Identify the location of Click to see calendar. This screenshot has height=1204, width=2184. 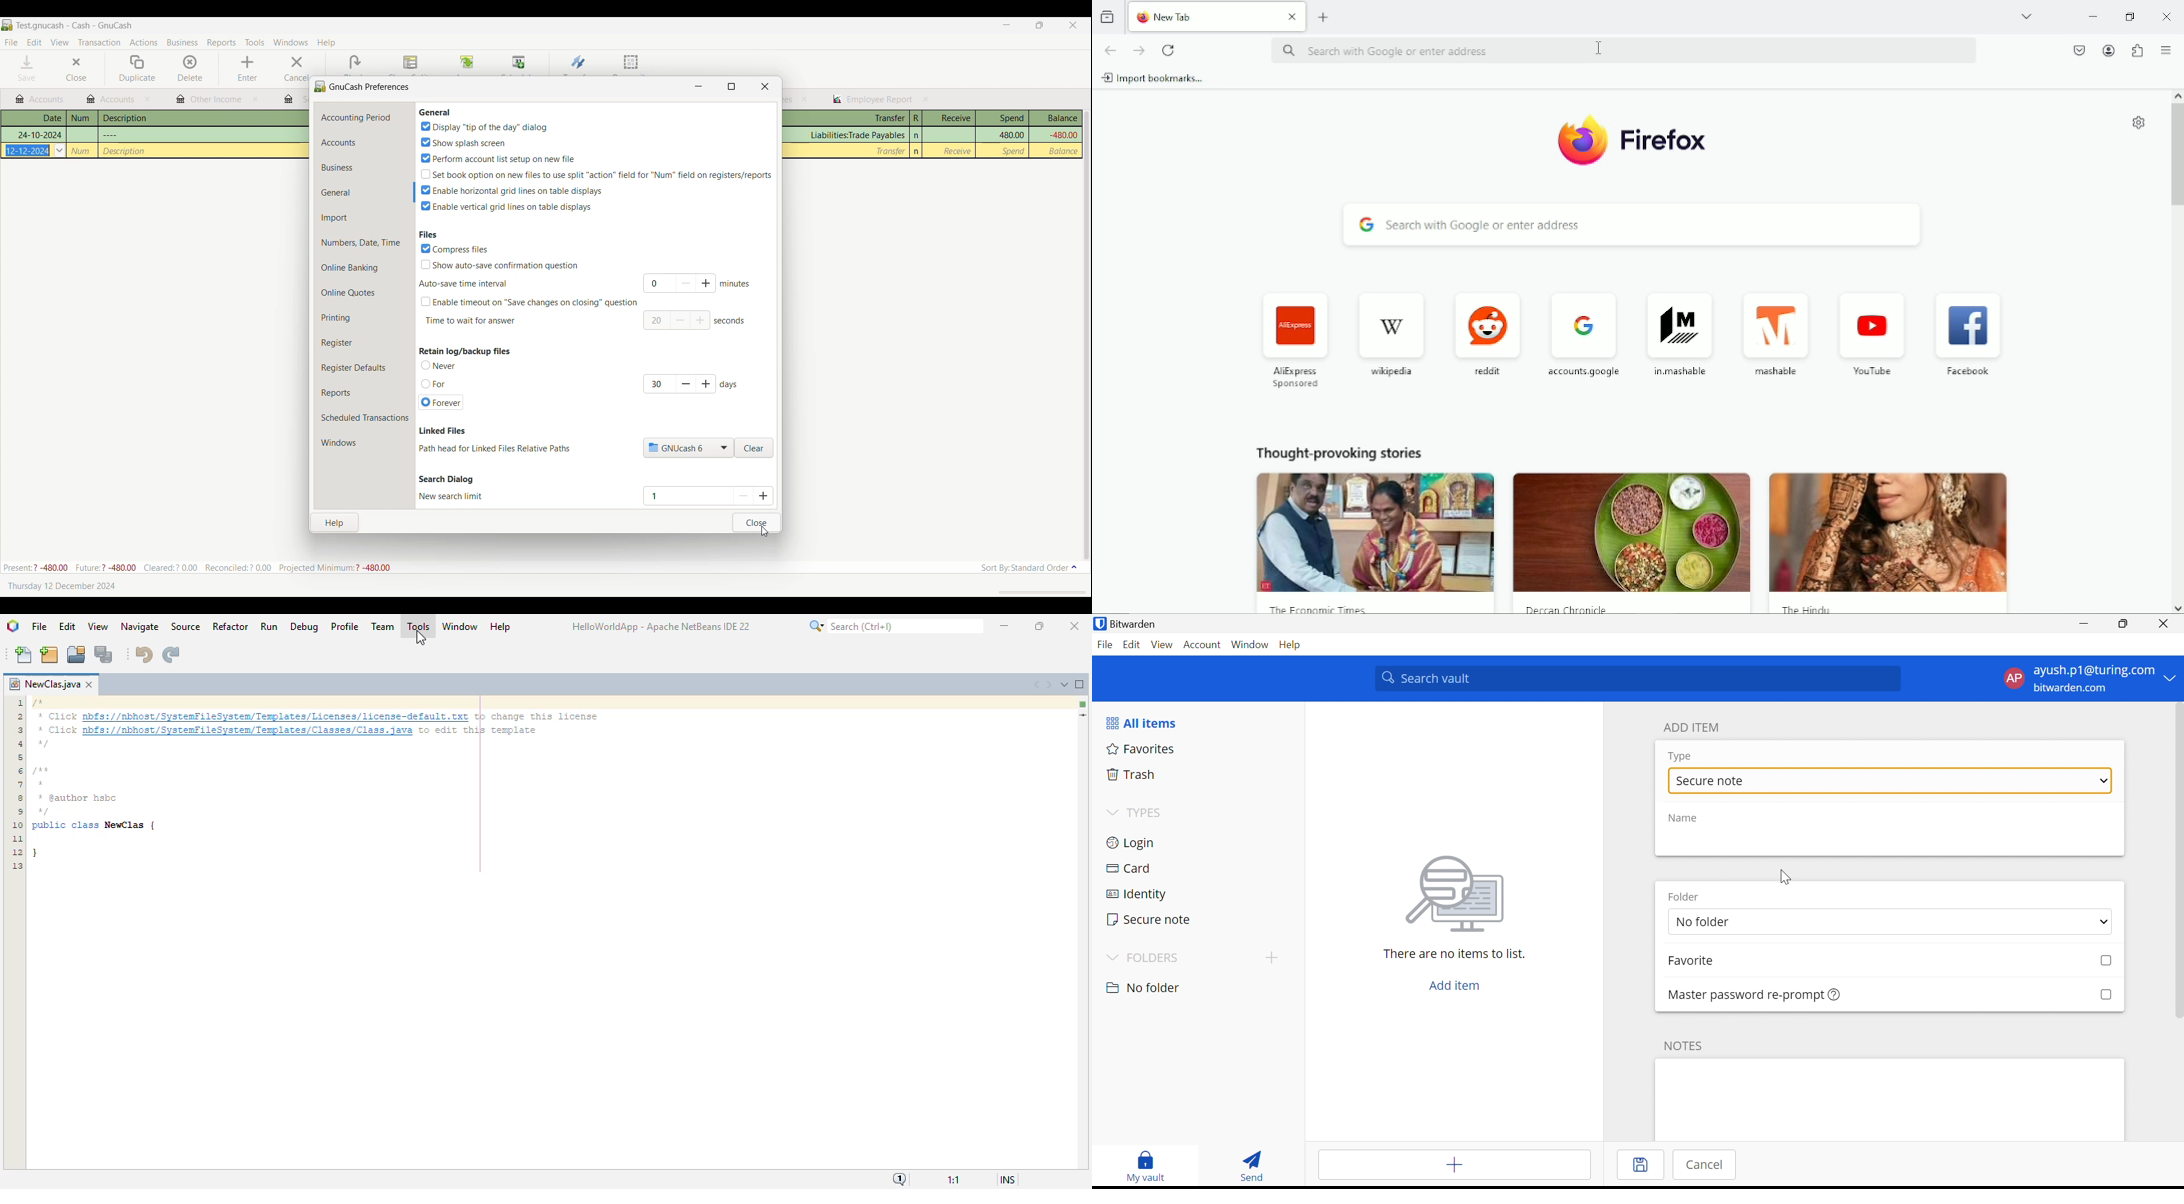
(60, 150).